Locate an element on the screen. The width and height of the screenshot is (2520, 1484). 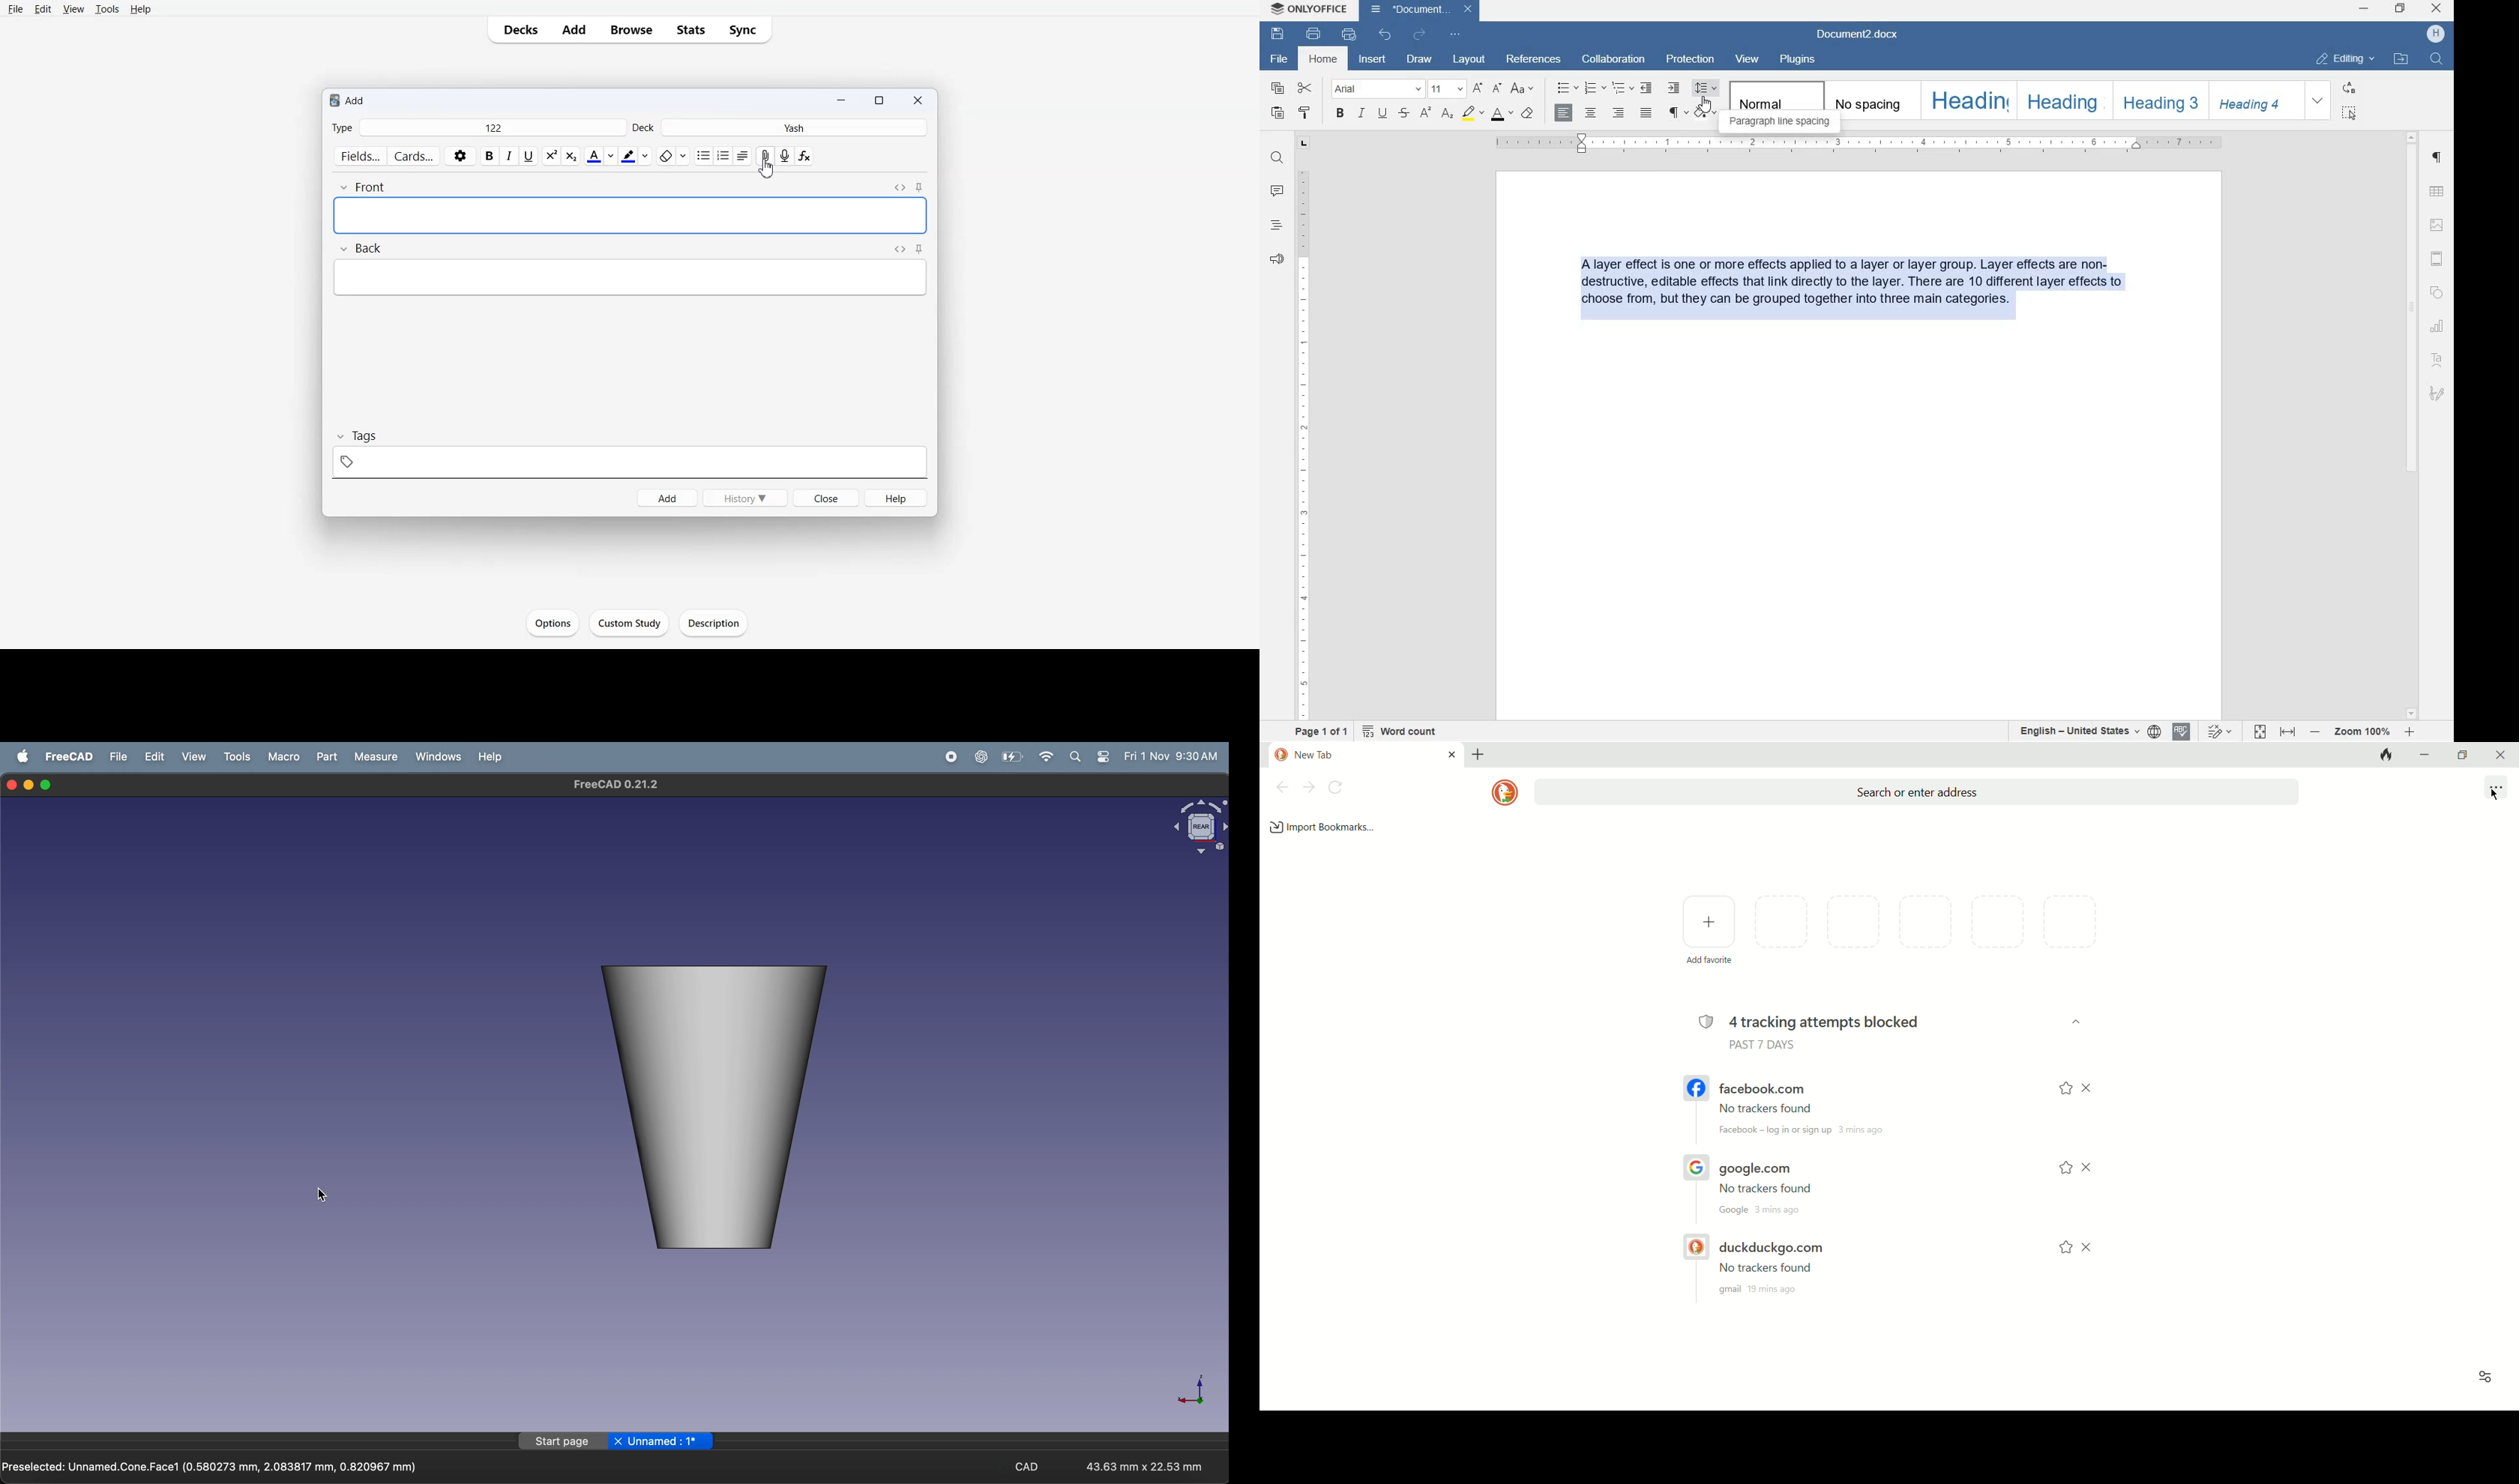
History is located at coordinates (745, 498).